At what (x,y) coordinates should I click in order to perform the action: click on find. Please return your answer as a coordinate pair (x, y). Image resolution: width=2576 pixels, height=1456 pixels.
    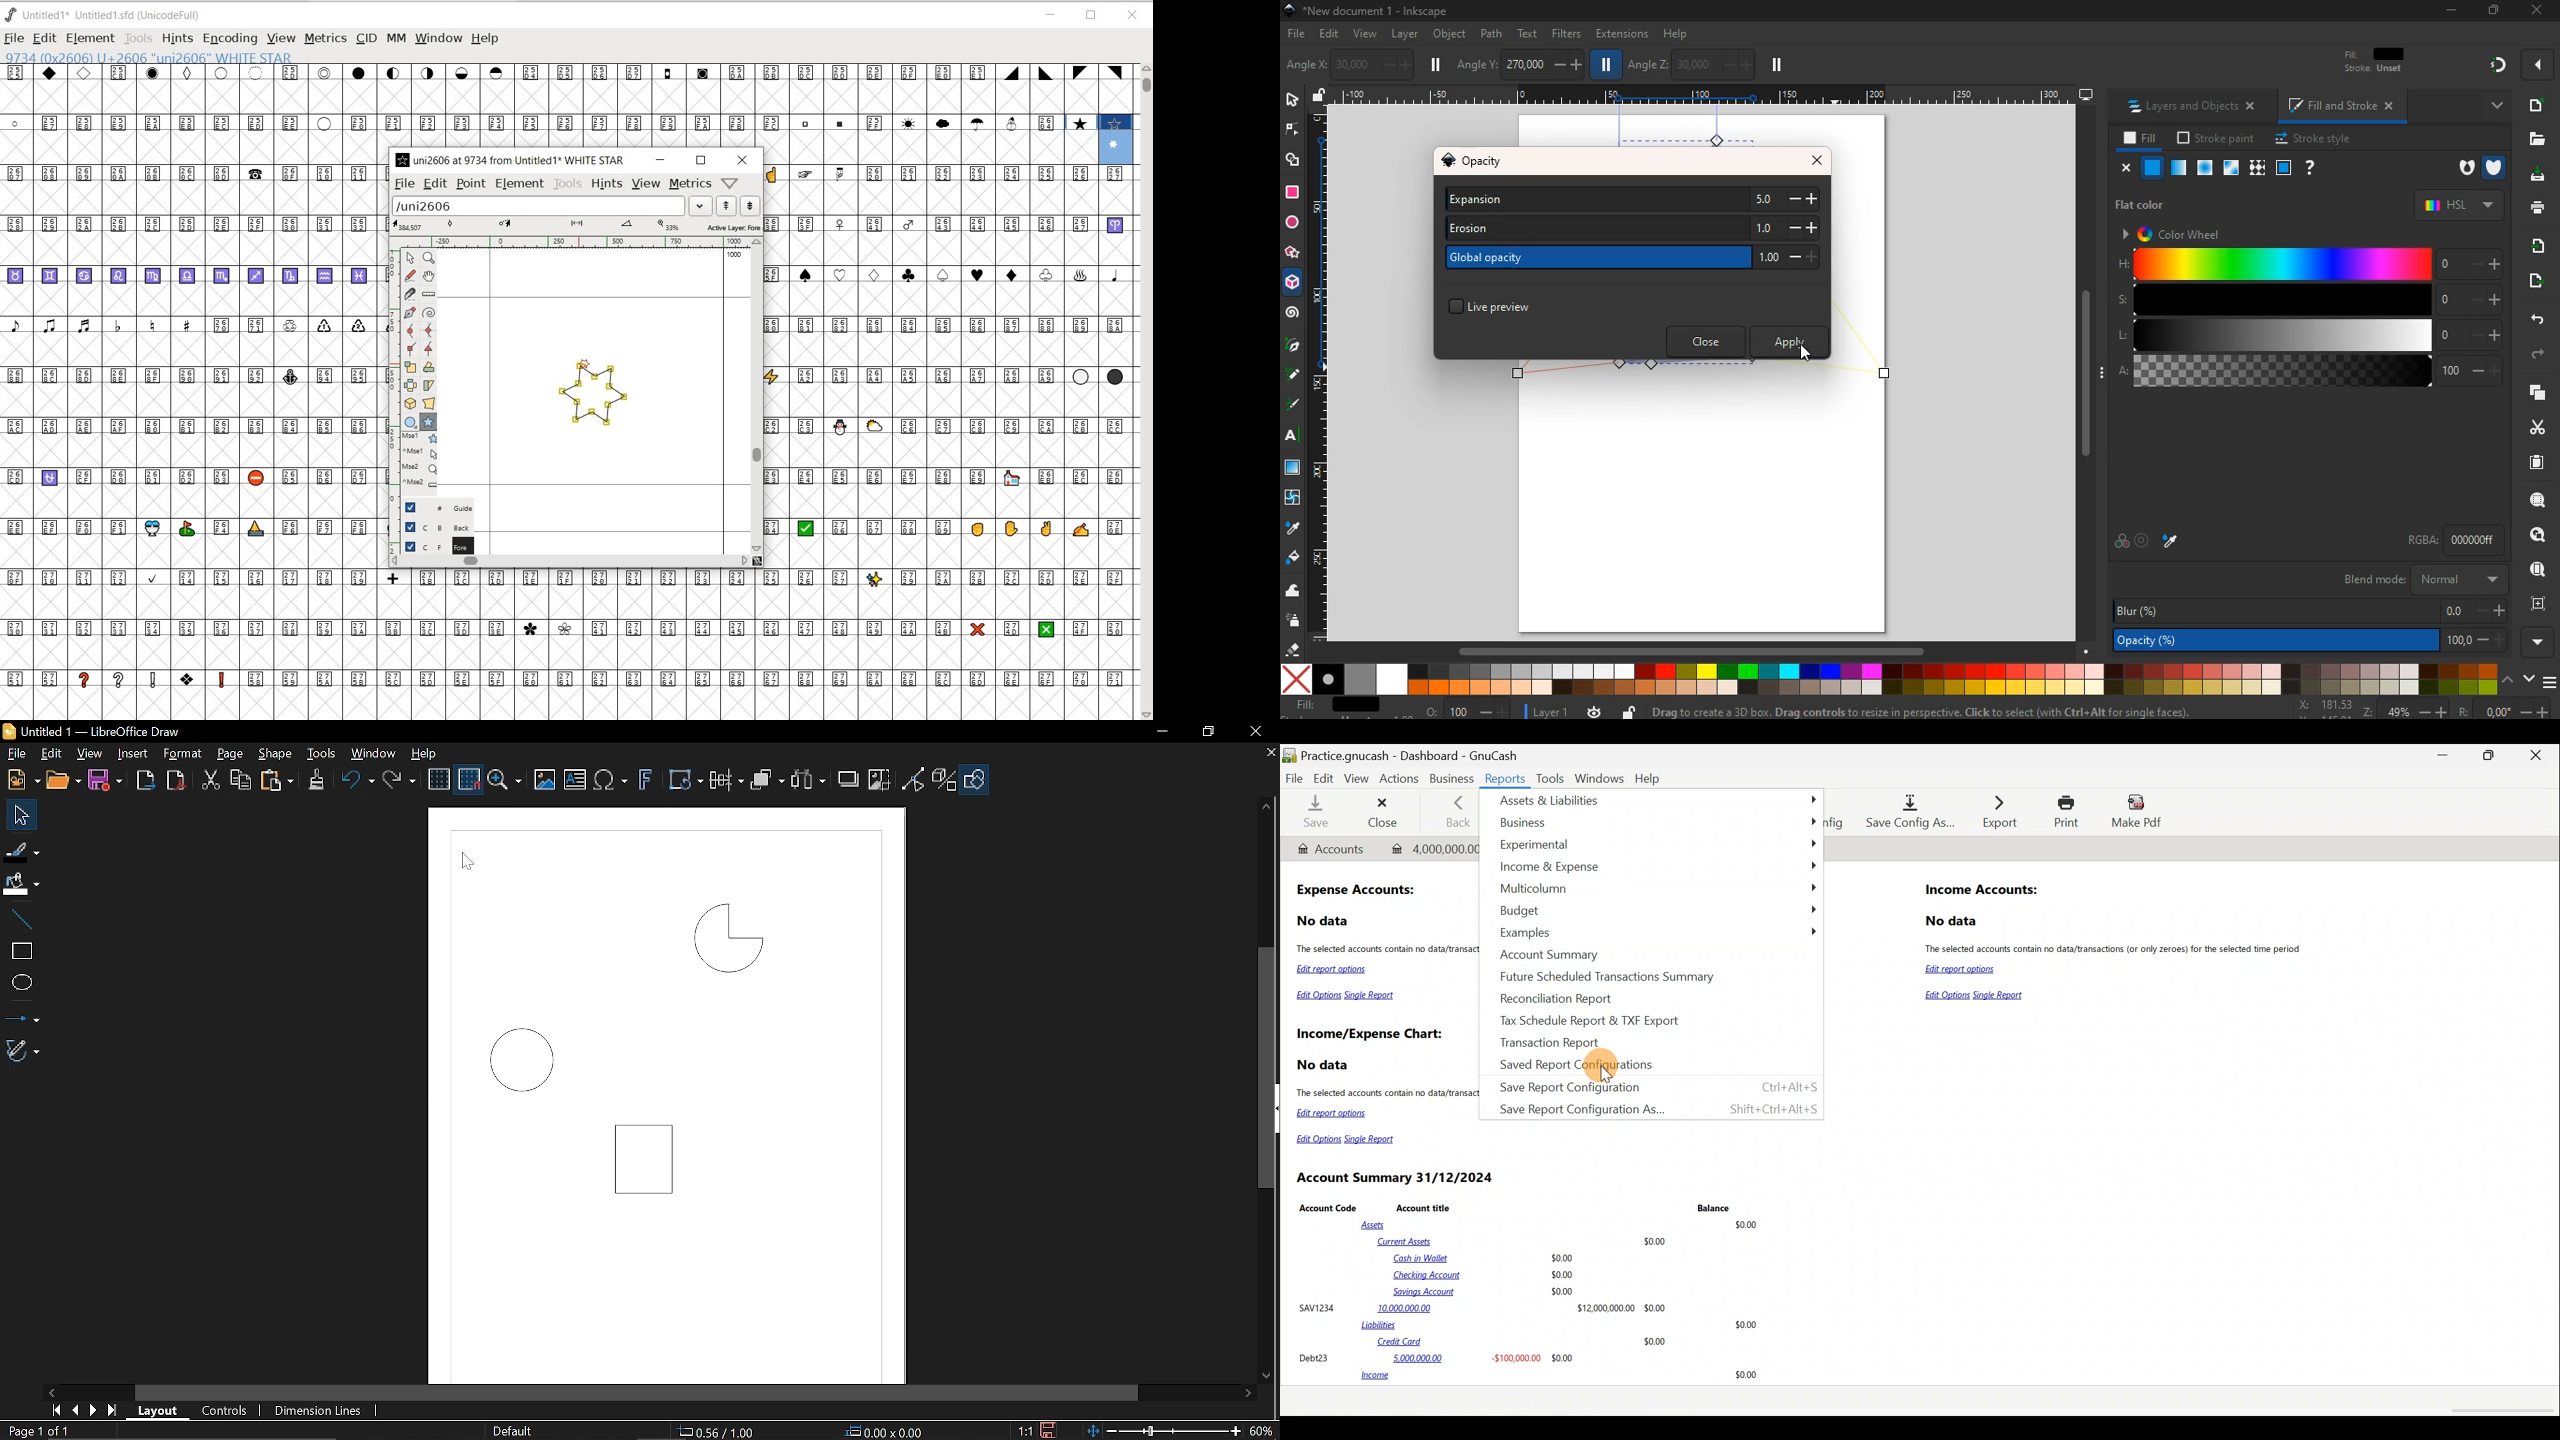
    Looking at the image, I should click on (2538, 535).